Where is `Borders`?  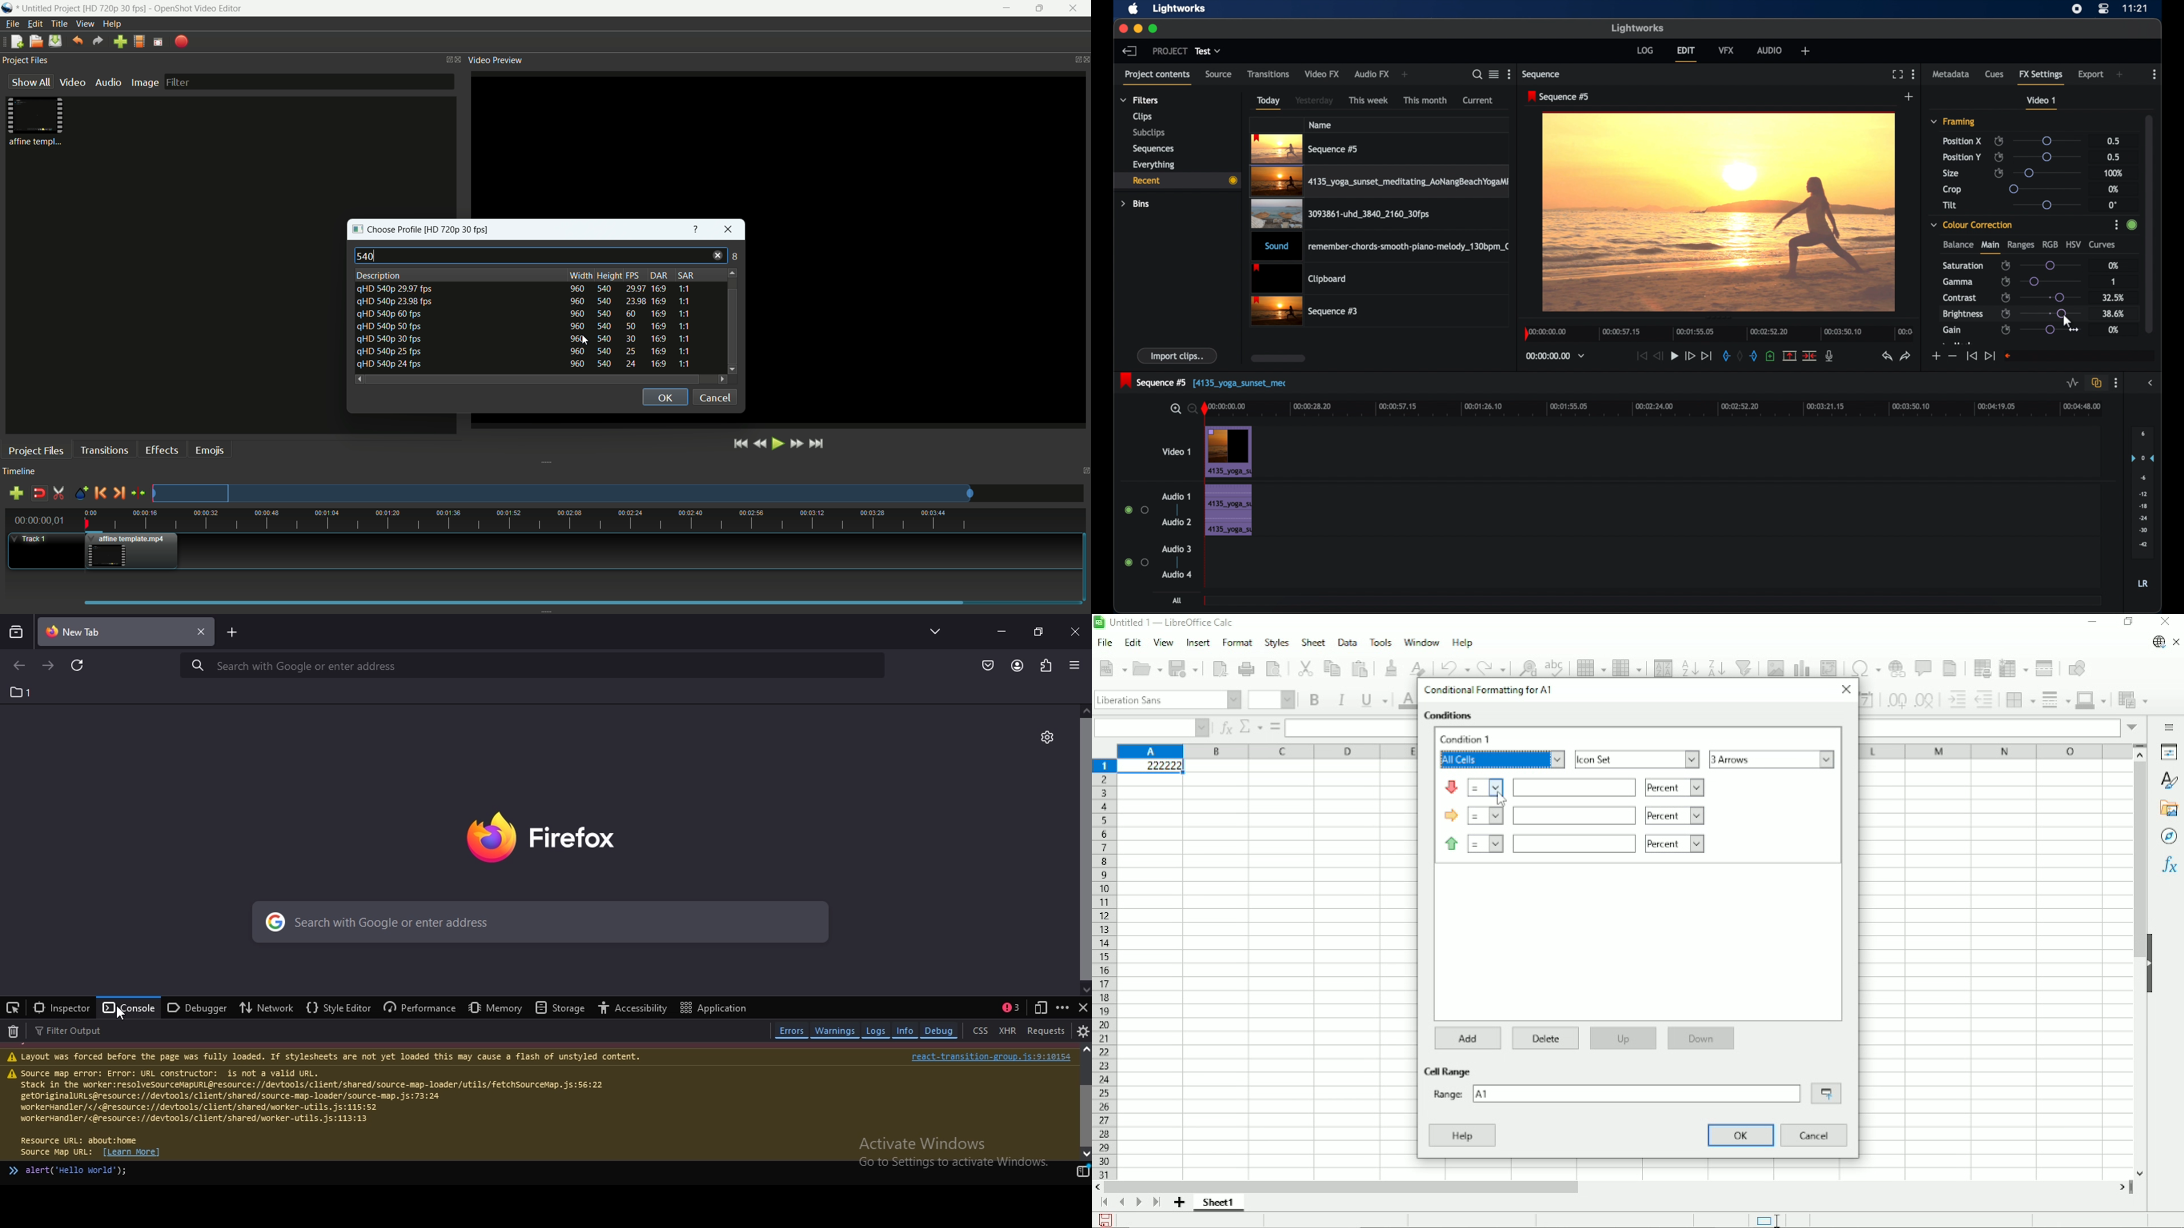 Borders is located at coordinates (2020, 699).